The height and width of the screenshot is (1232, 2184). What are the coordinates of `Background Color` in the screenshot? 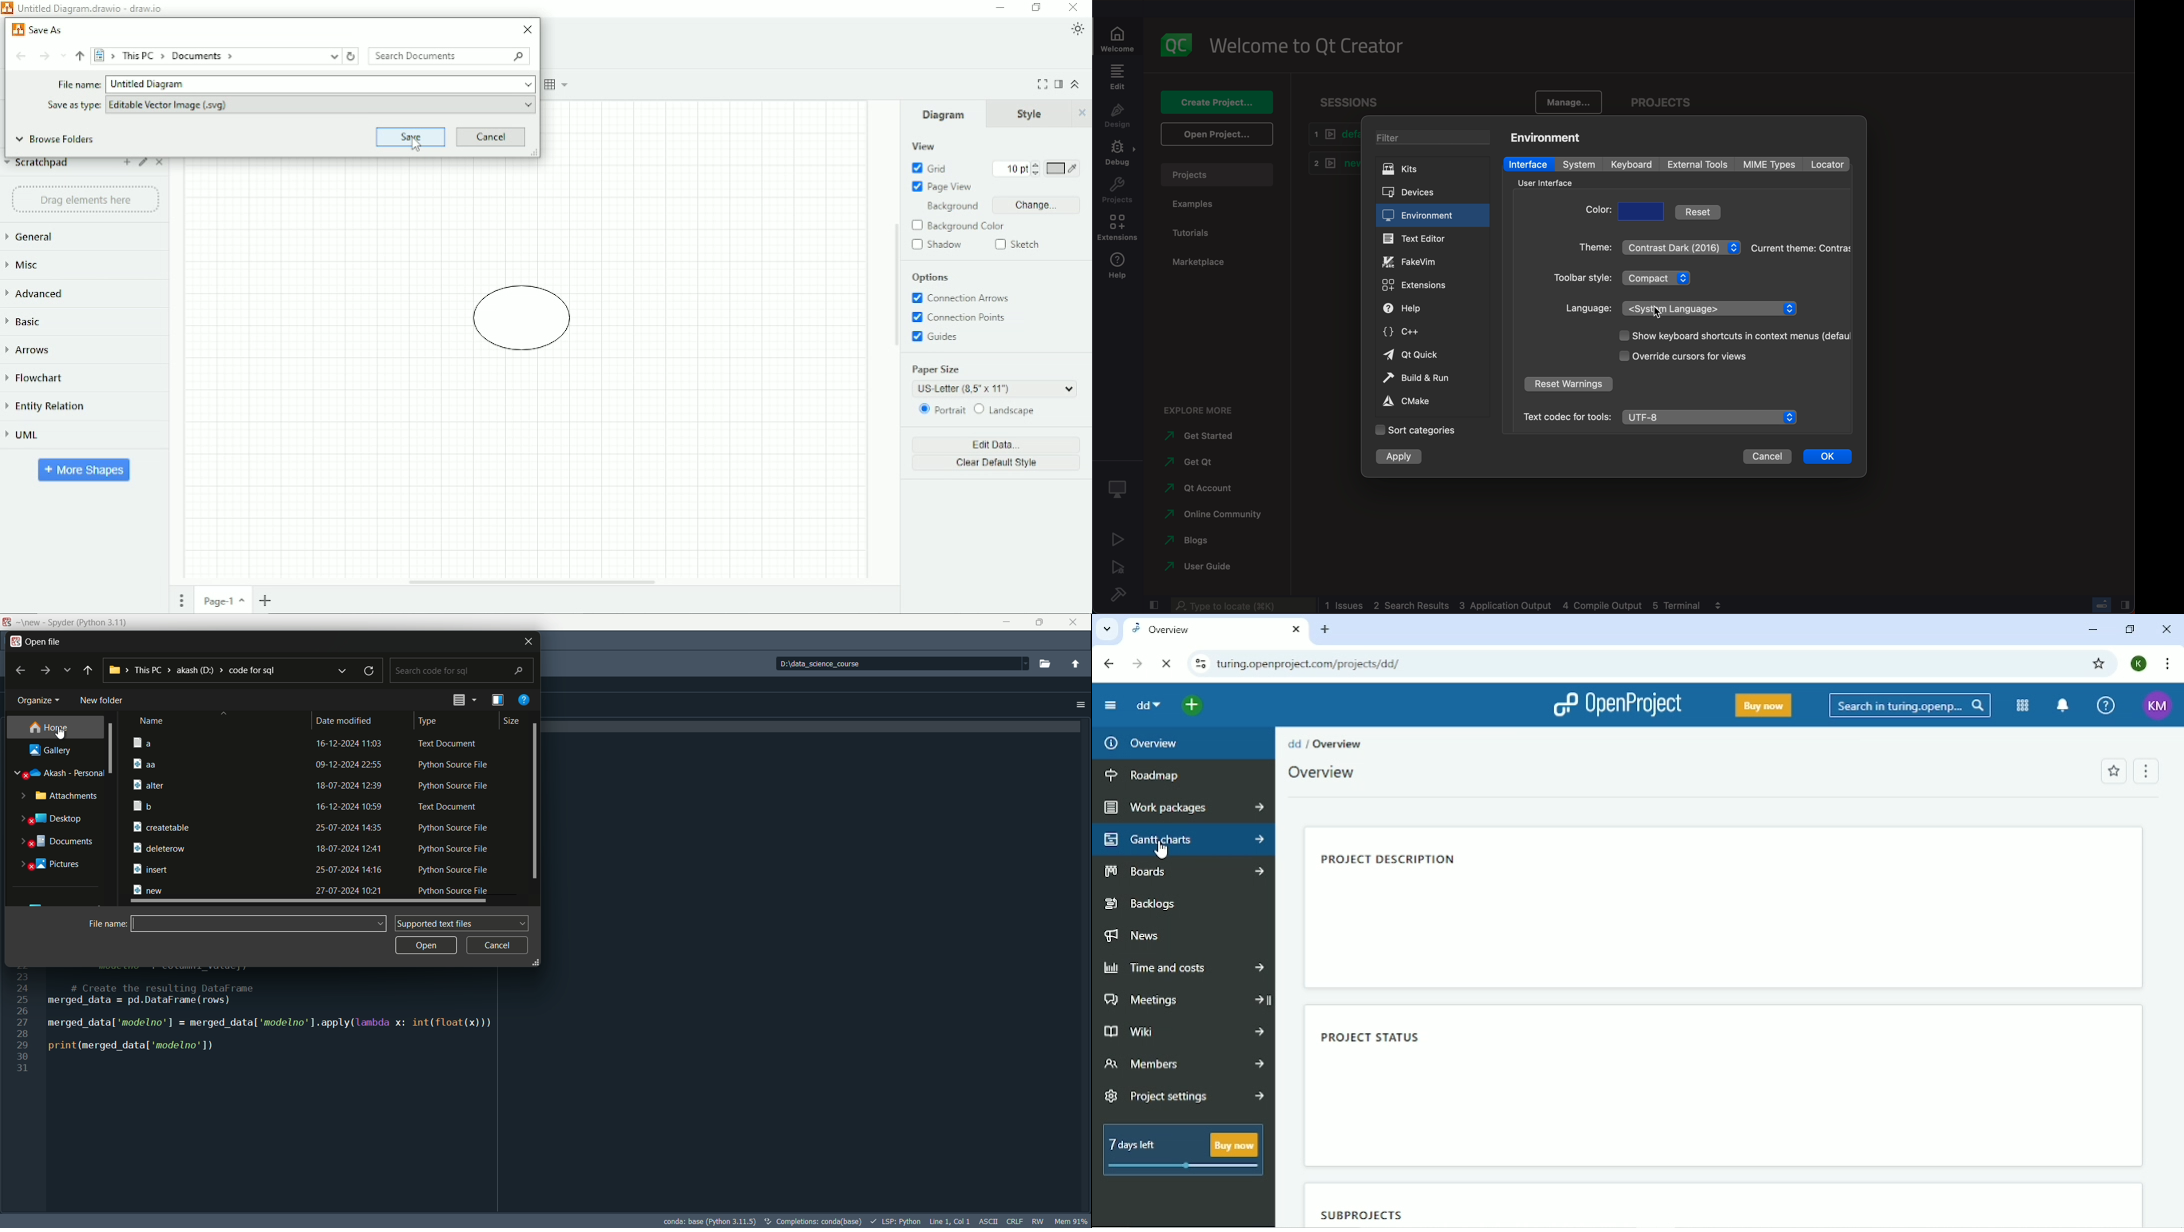 It's located at (957, 226).